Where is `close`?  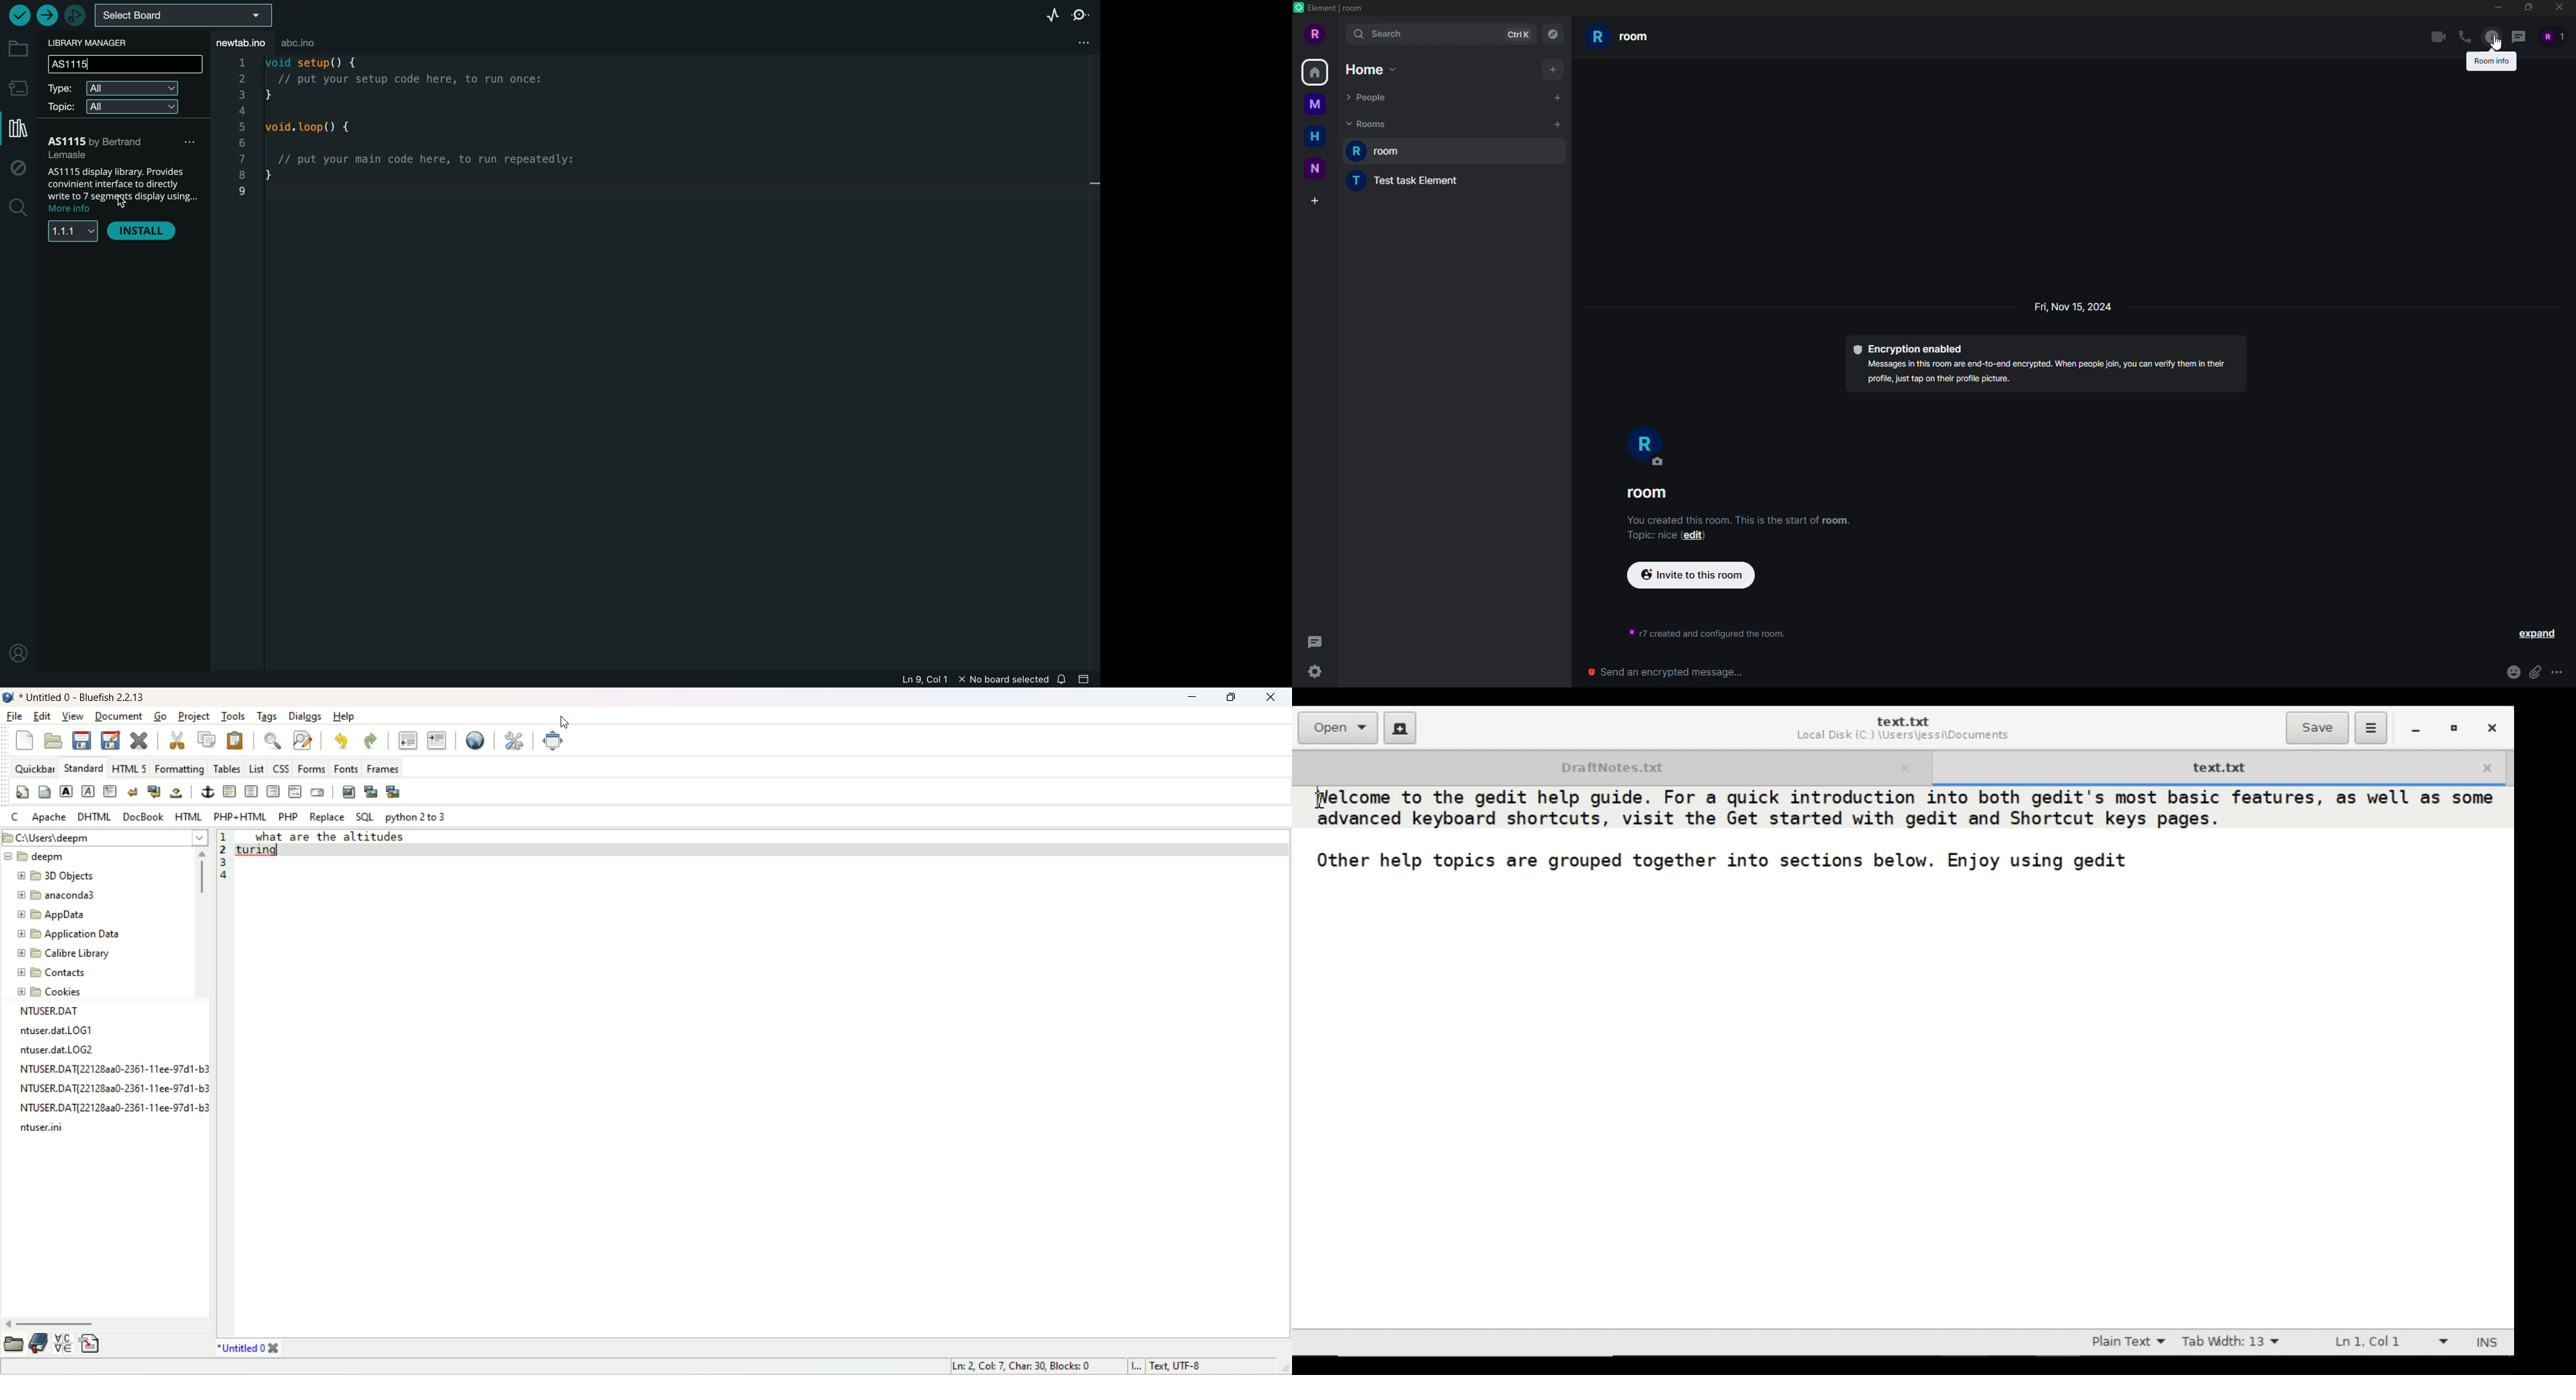
close is located at coordinates (1271, 698).